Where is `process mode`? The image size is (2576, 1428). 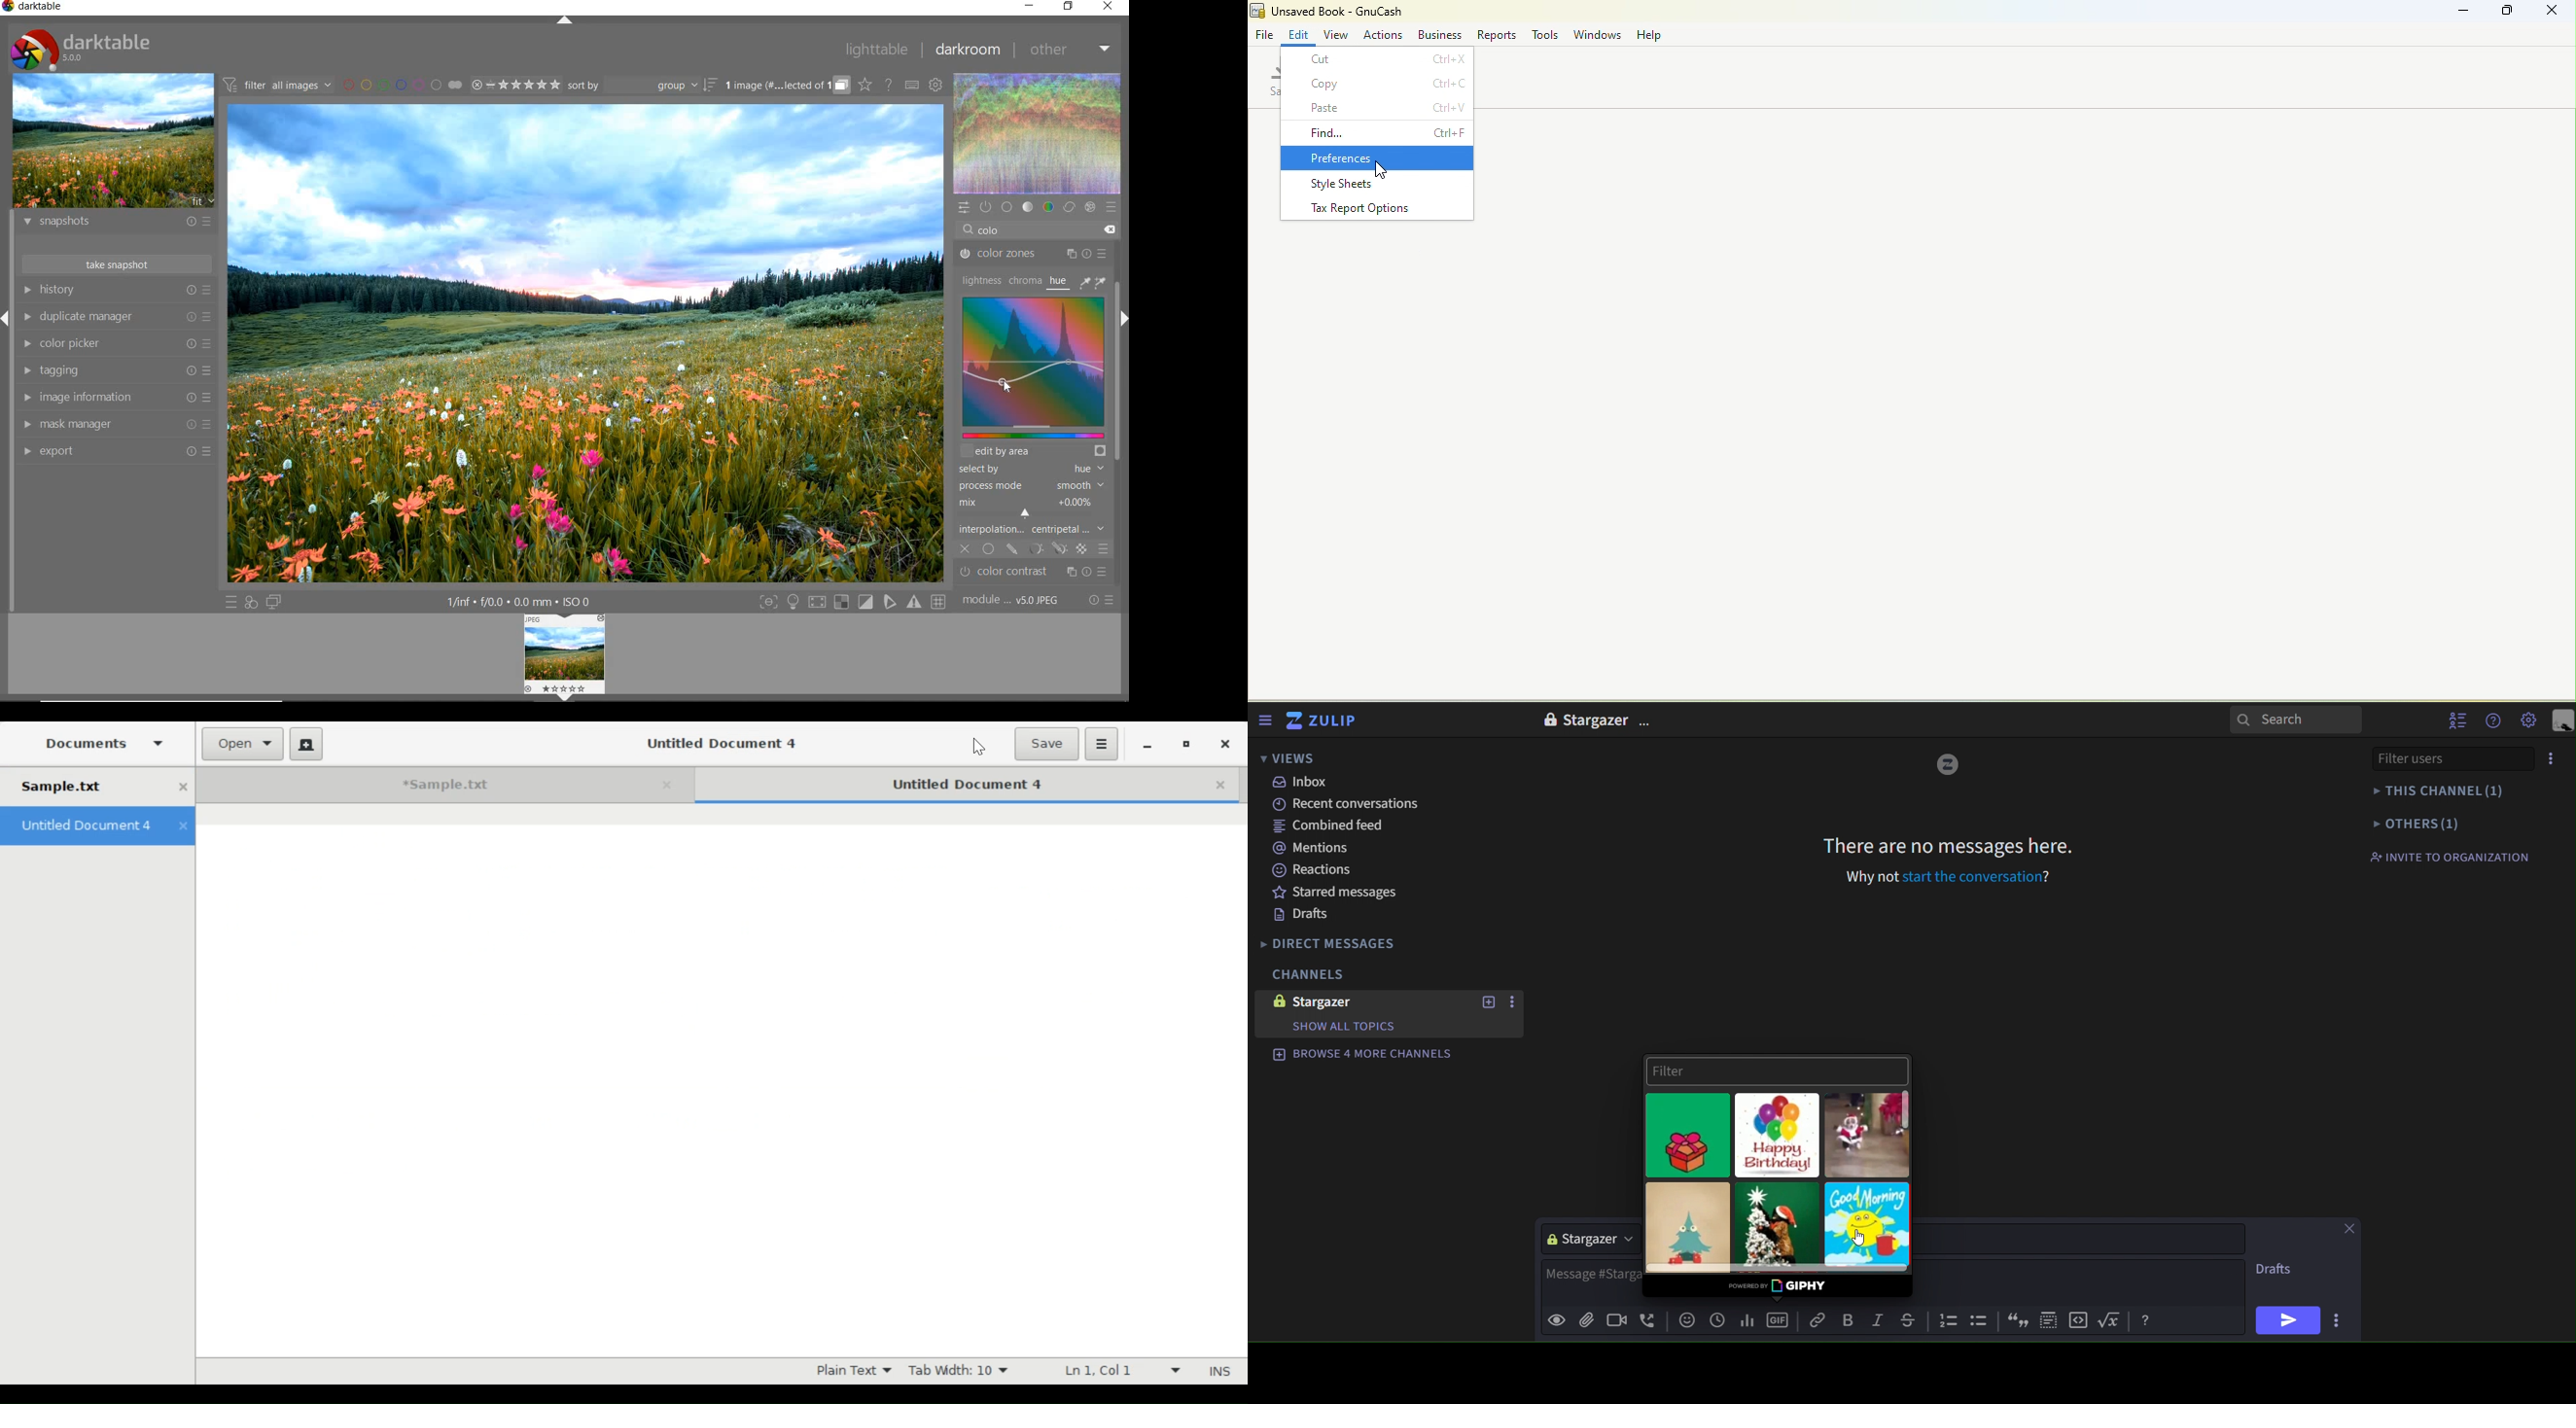 process mode is located at coordinates (1031, 487).